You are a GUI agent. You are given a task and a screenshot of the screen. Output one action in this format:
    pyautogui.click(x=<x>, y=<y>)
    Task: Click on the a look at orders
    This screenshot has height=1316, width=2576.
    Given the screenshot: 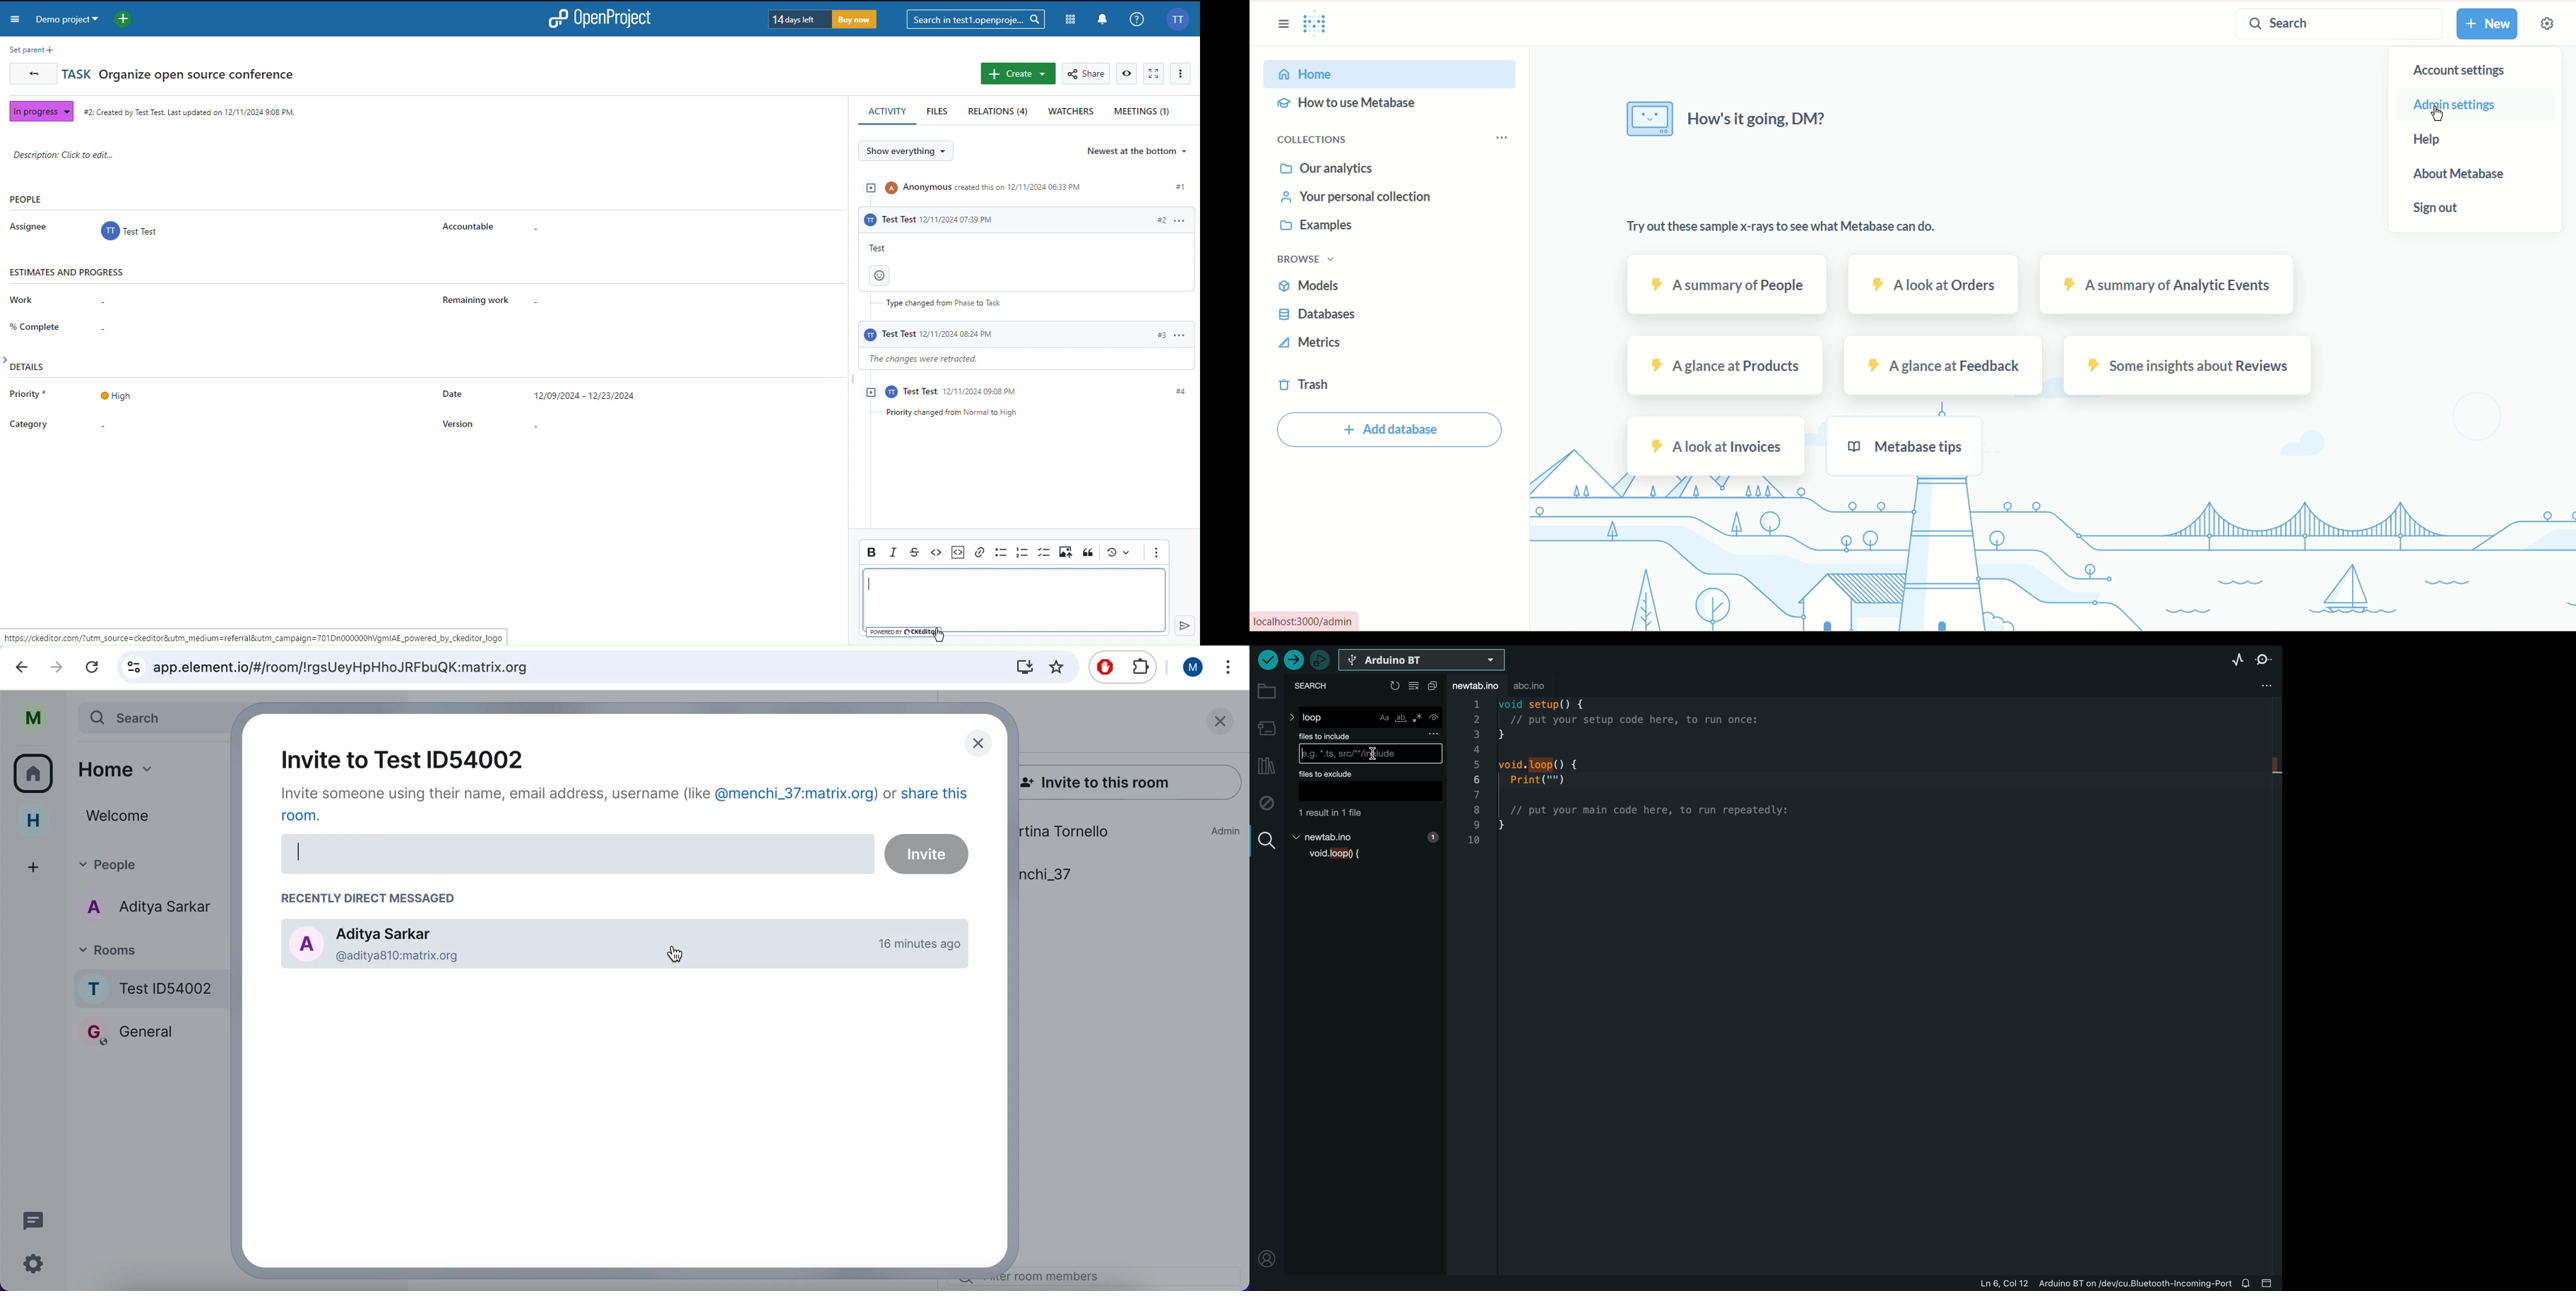 What is the action you would take?
    pyautogui.click(x=1931, y=283)
    